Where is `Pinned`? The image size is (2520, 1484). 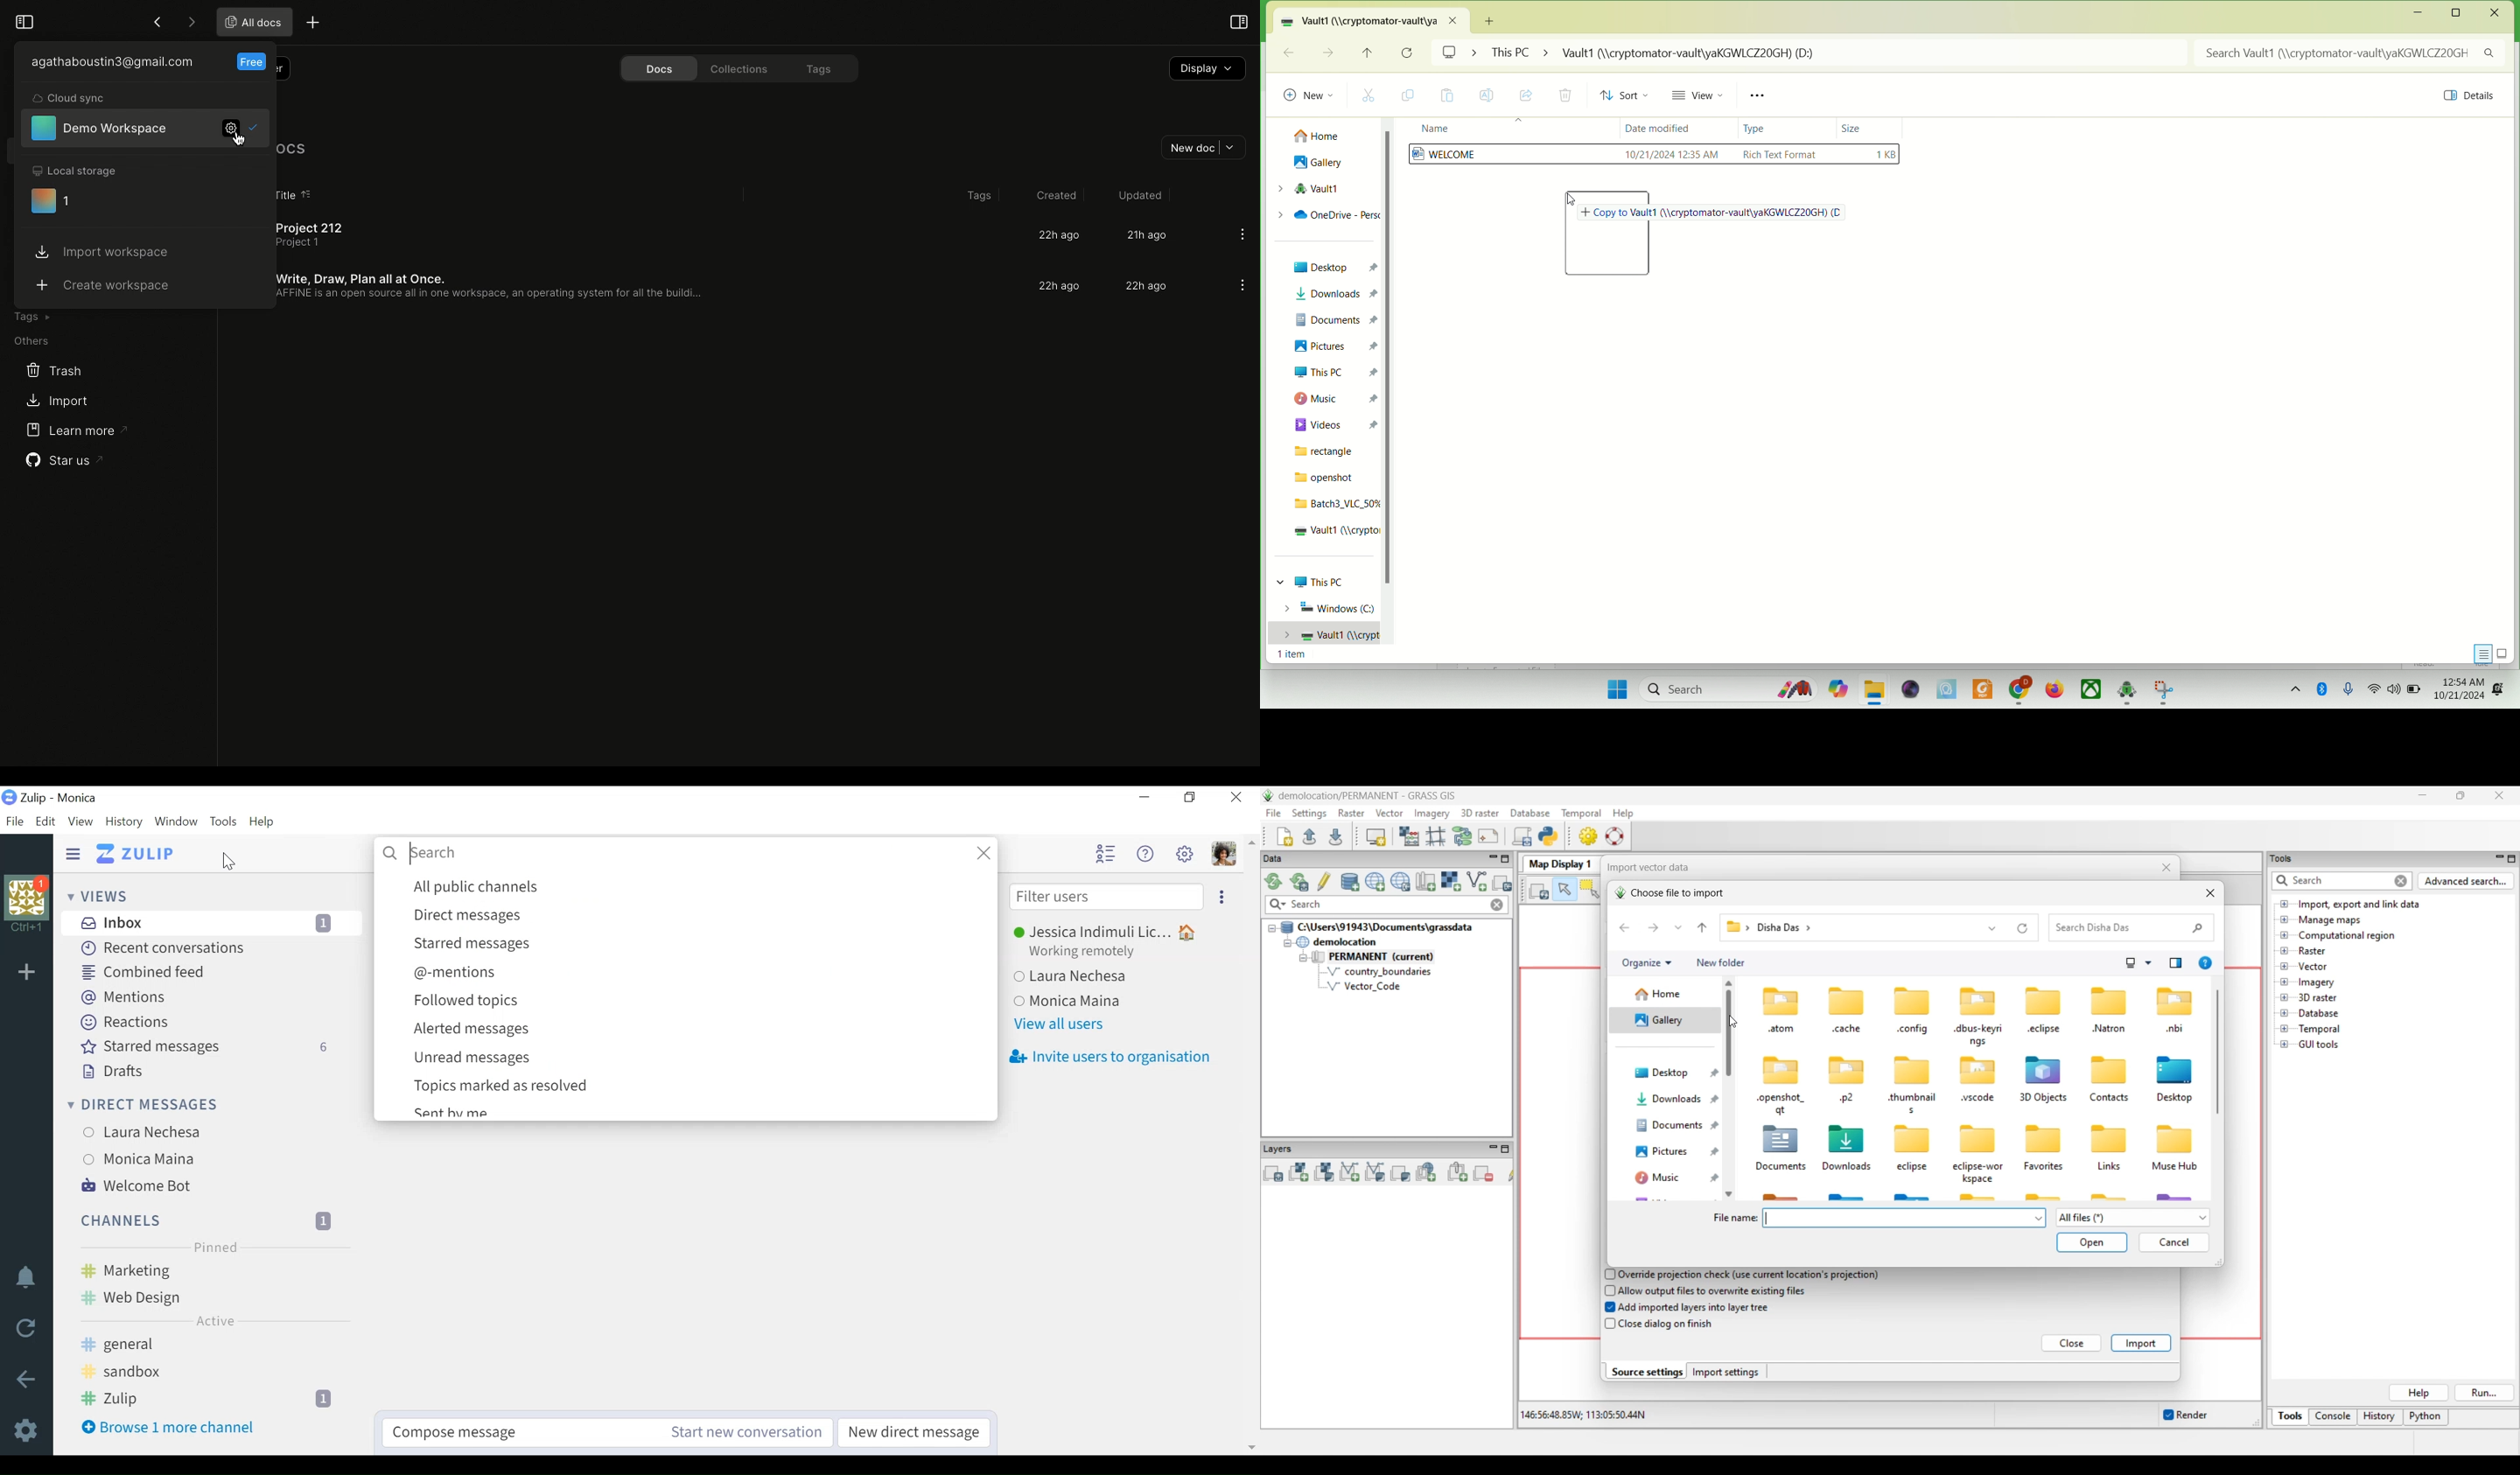 Pinned is located at coordinates (215, 1248).